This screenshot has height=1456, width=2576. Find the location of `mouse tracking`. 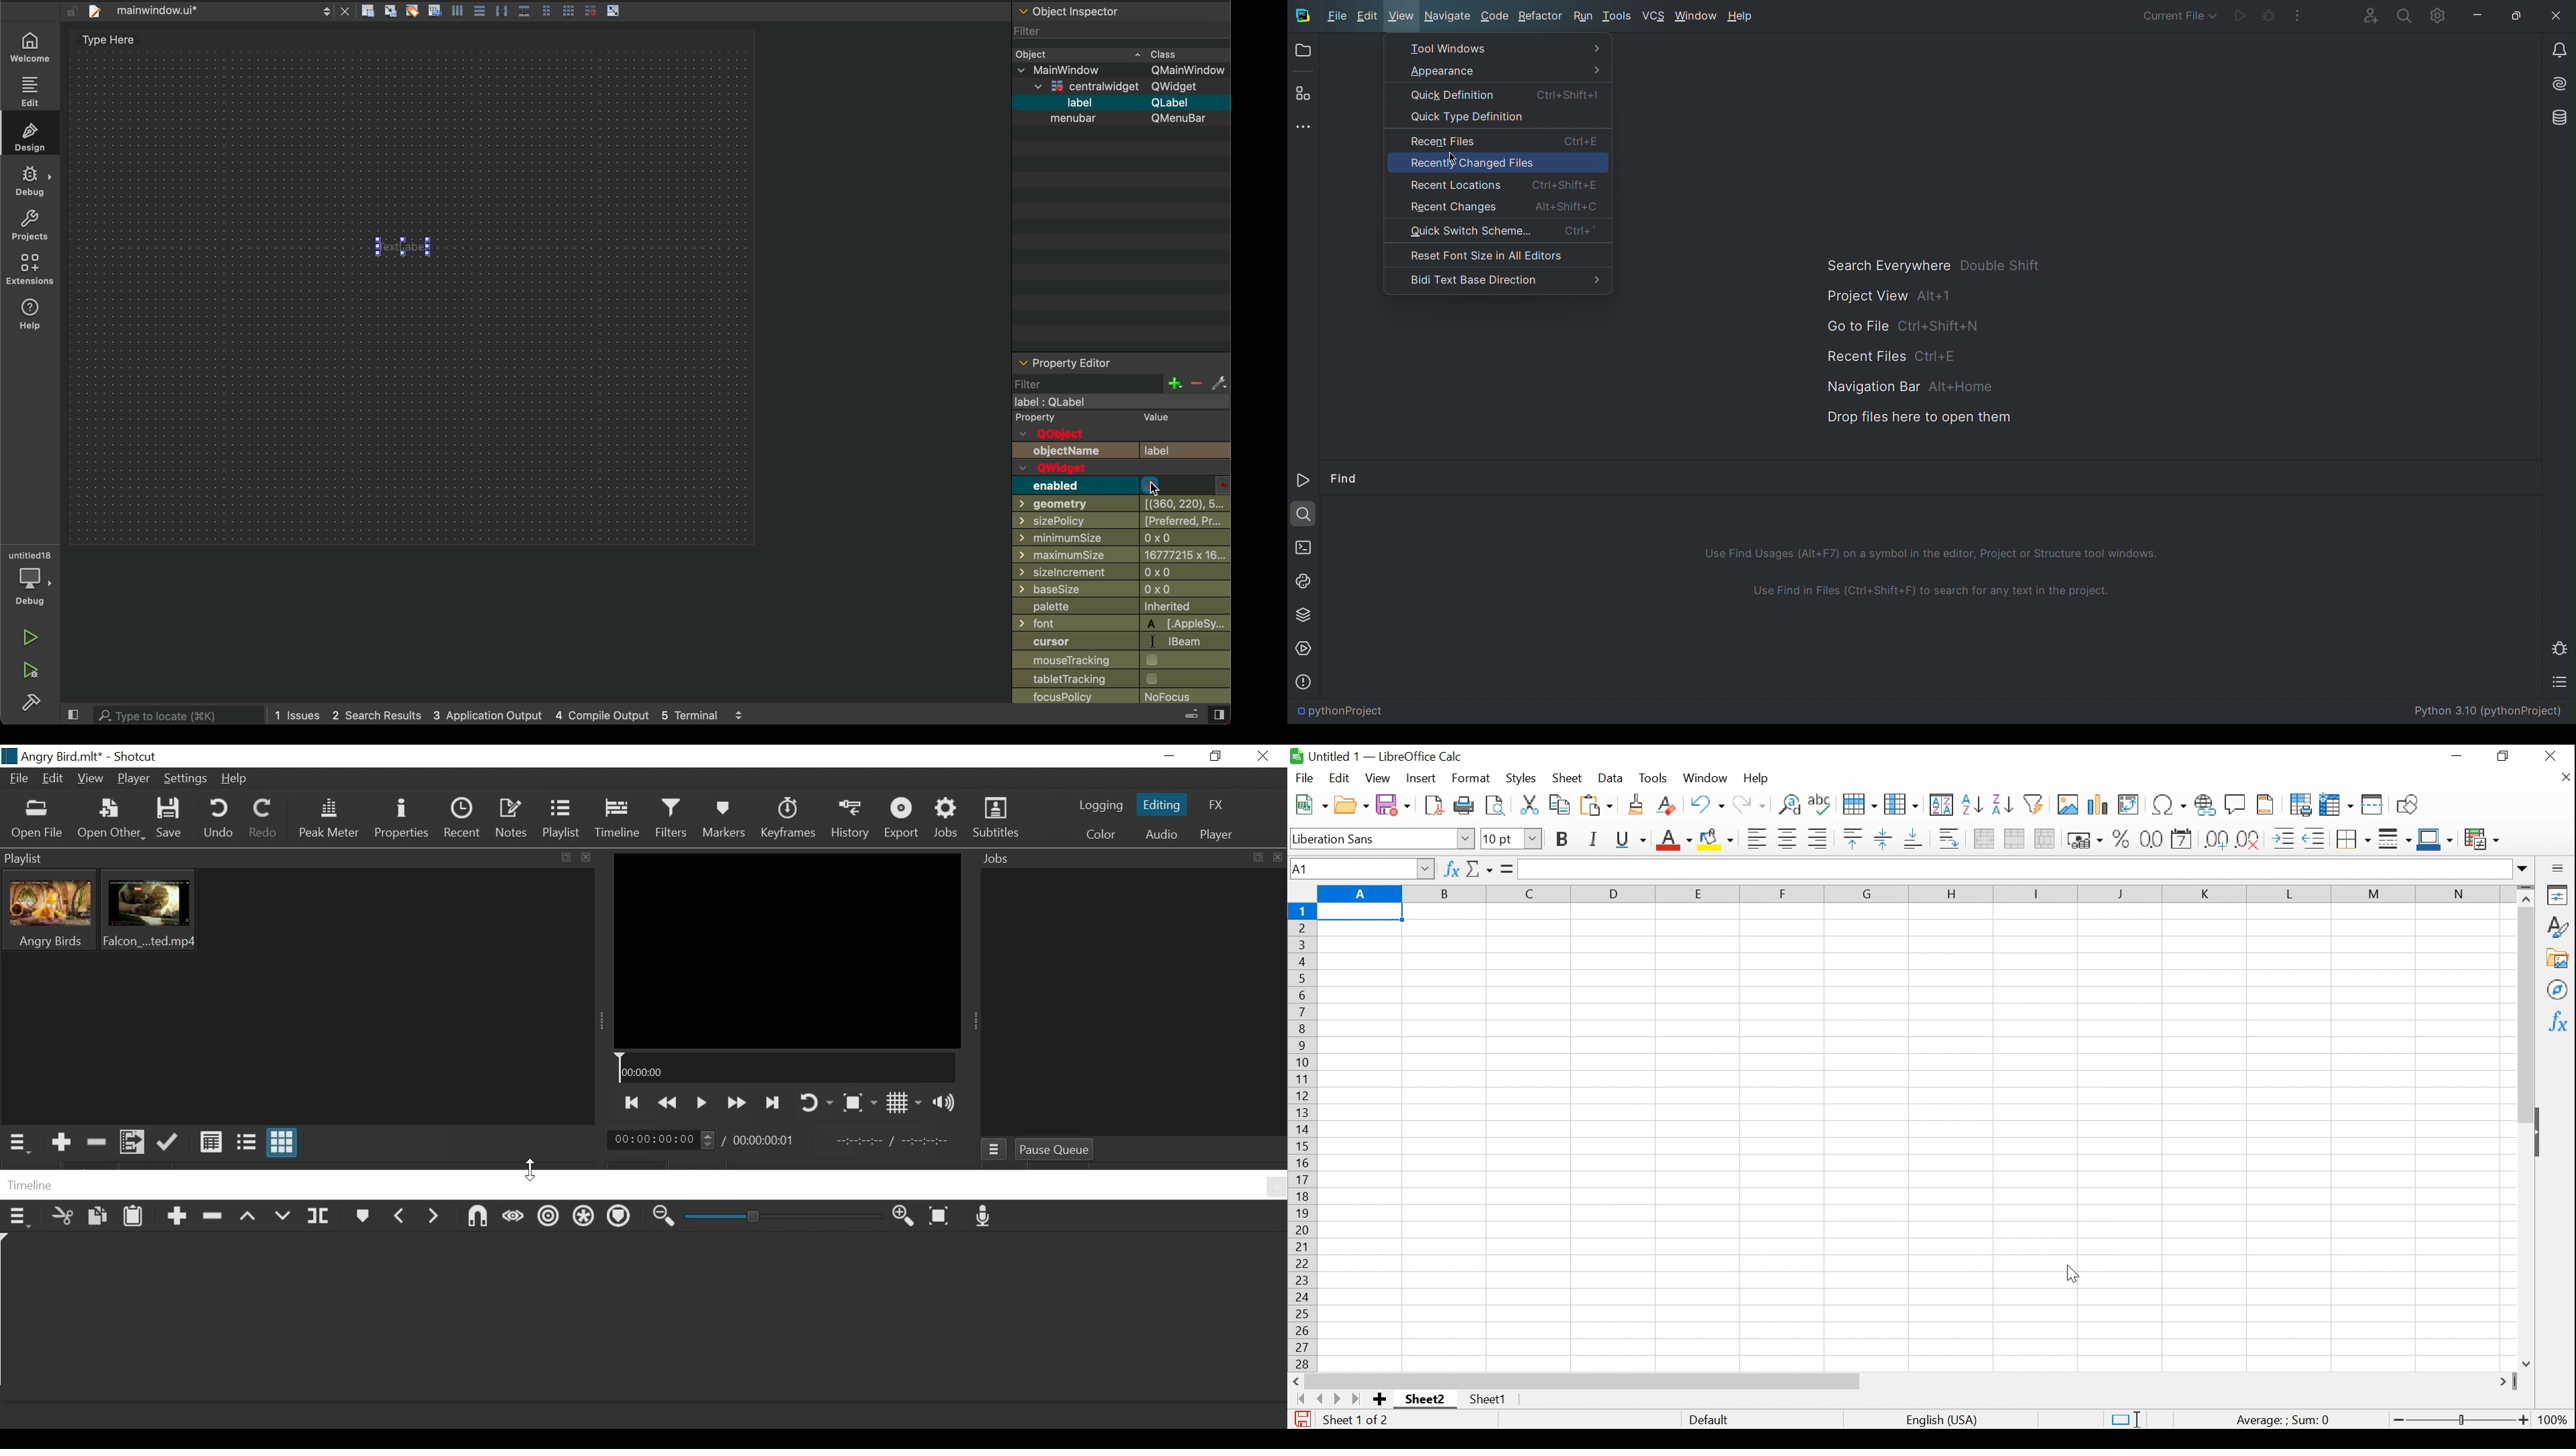

mouse tracking is located at coordinates (1072, 661).